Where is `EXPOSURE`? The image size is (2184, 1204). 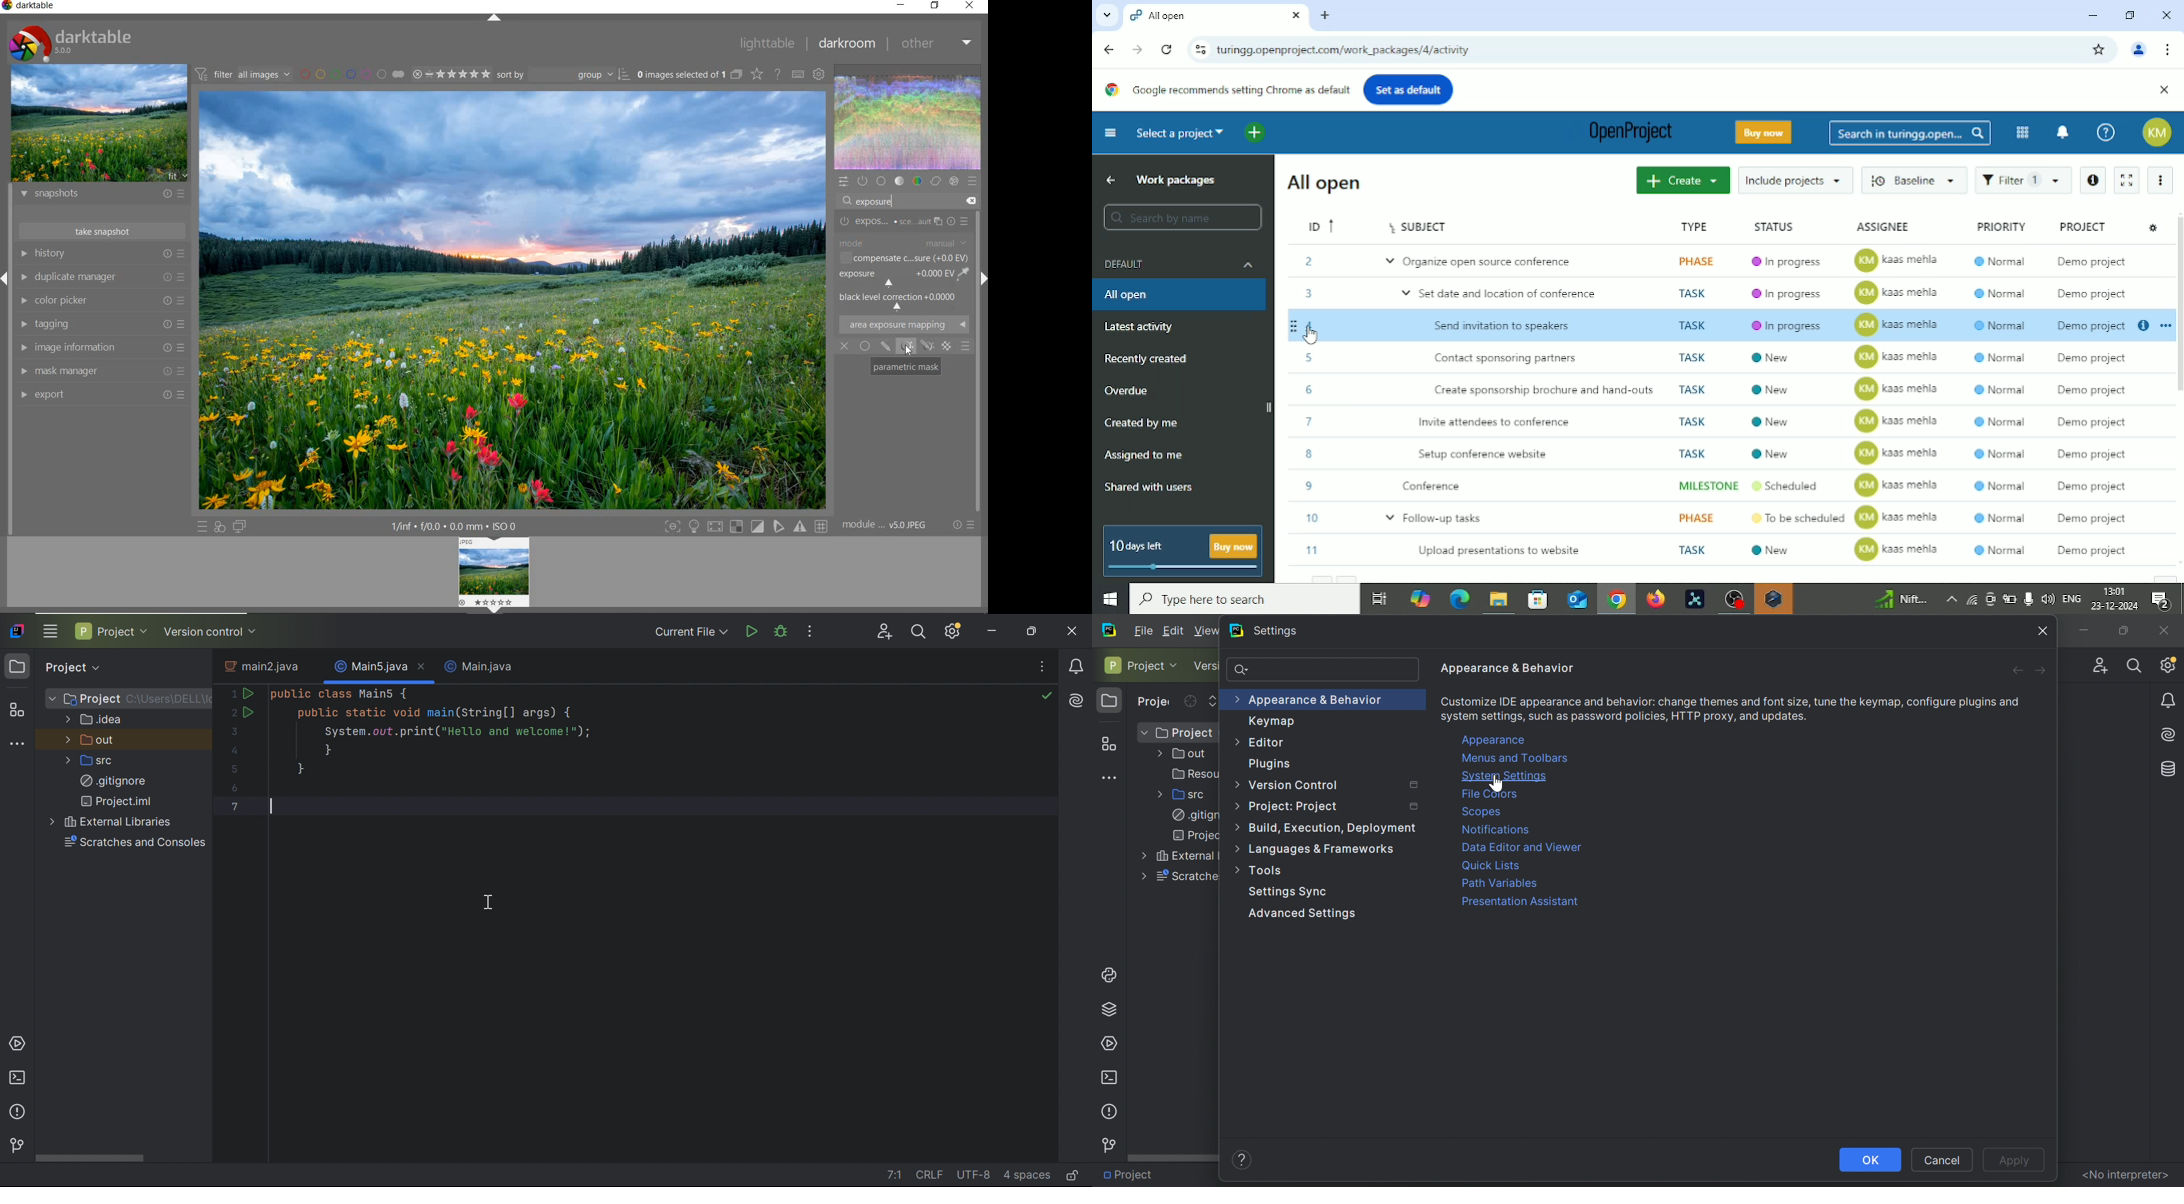 EXPOSURE is located at coordinates (906, 222).